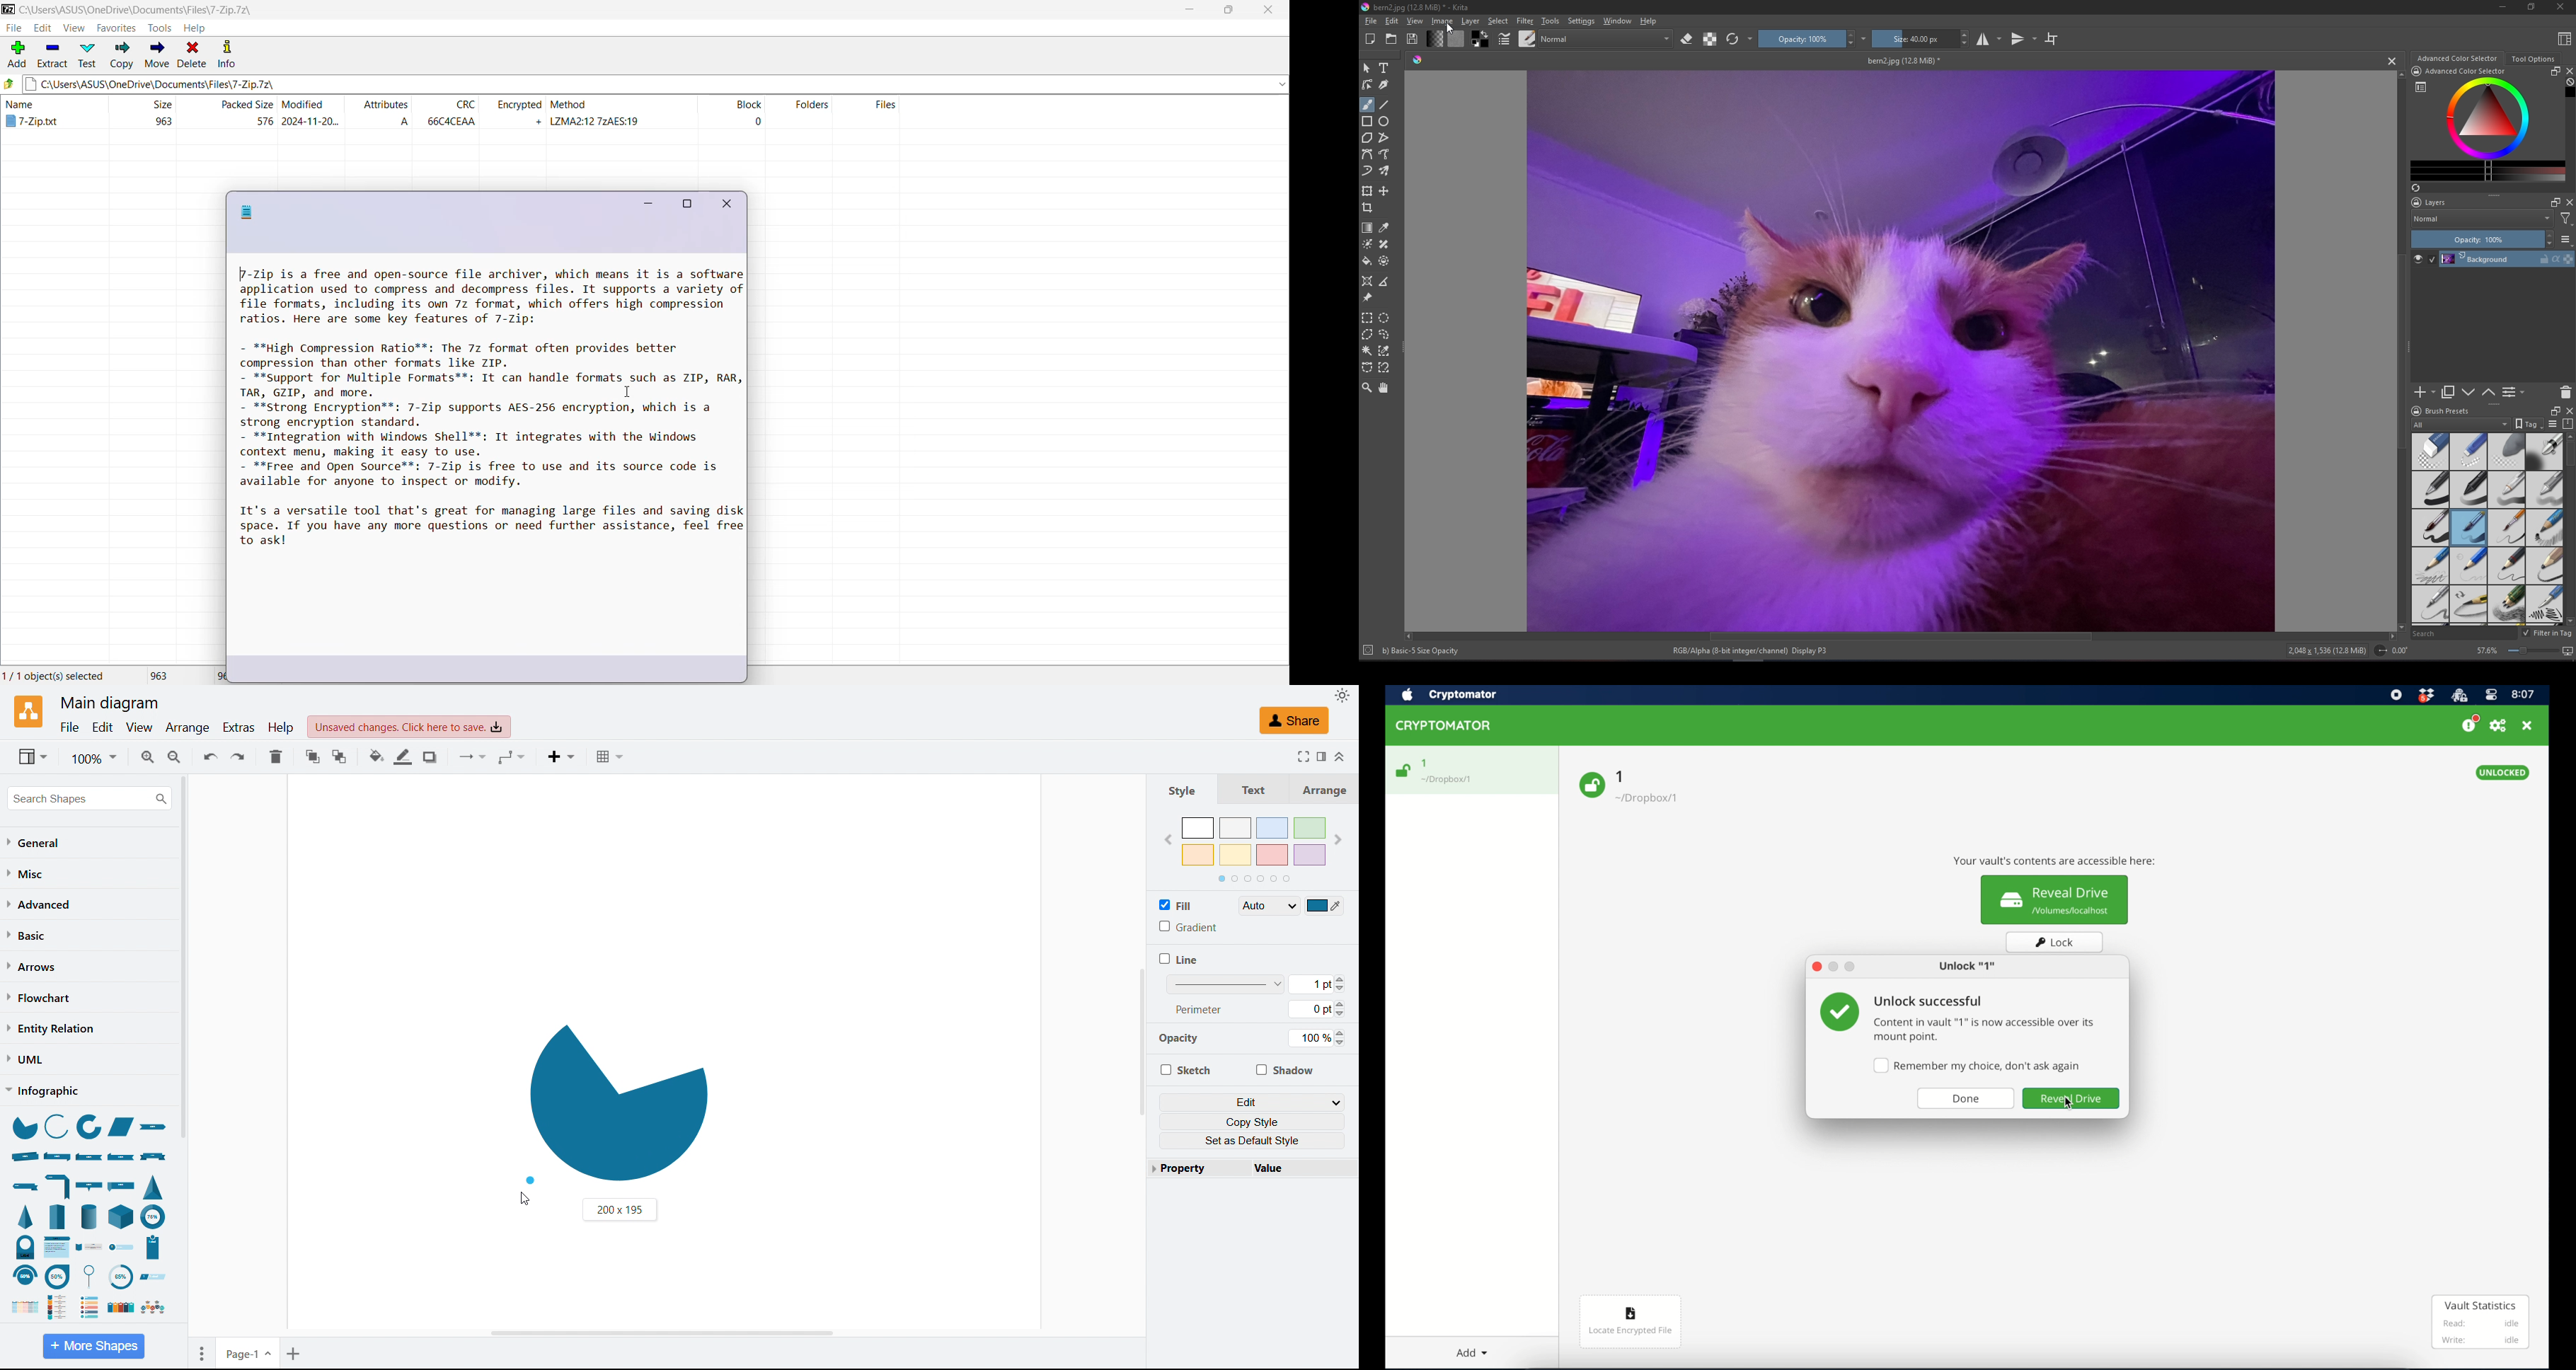  What do you see at coordinates (52, 55) in the screenshot?
I see `Extract` at bounding box center [52, 55].